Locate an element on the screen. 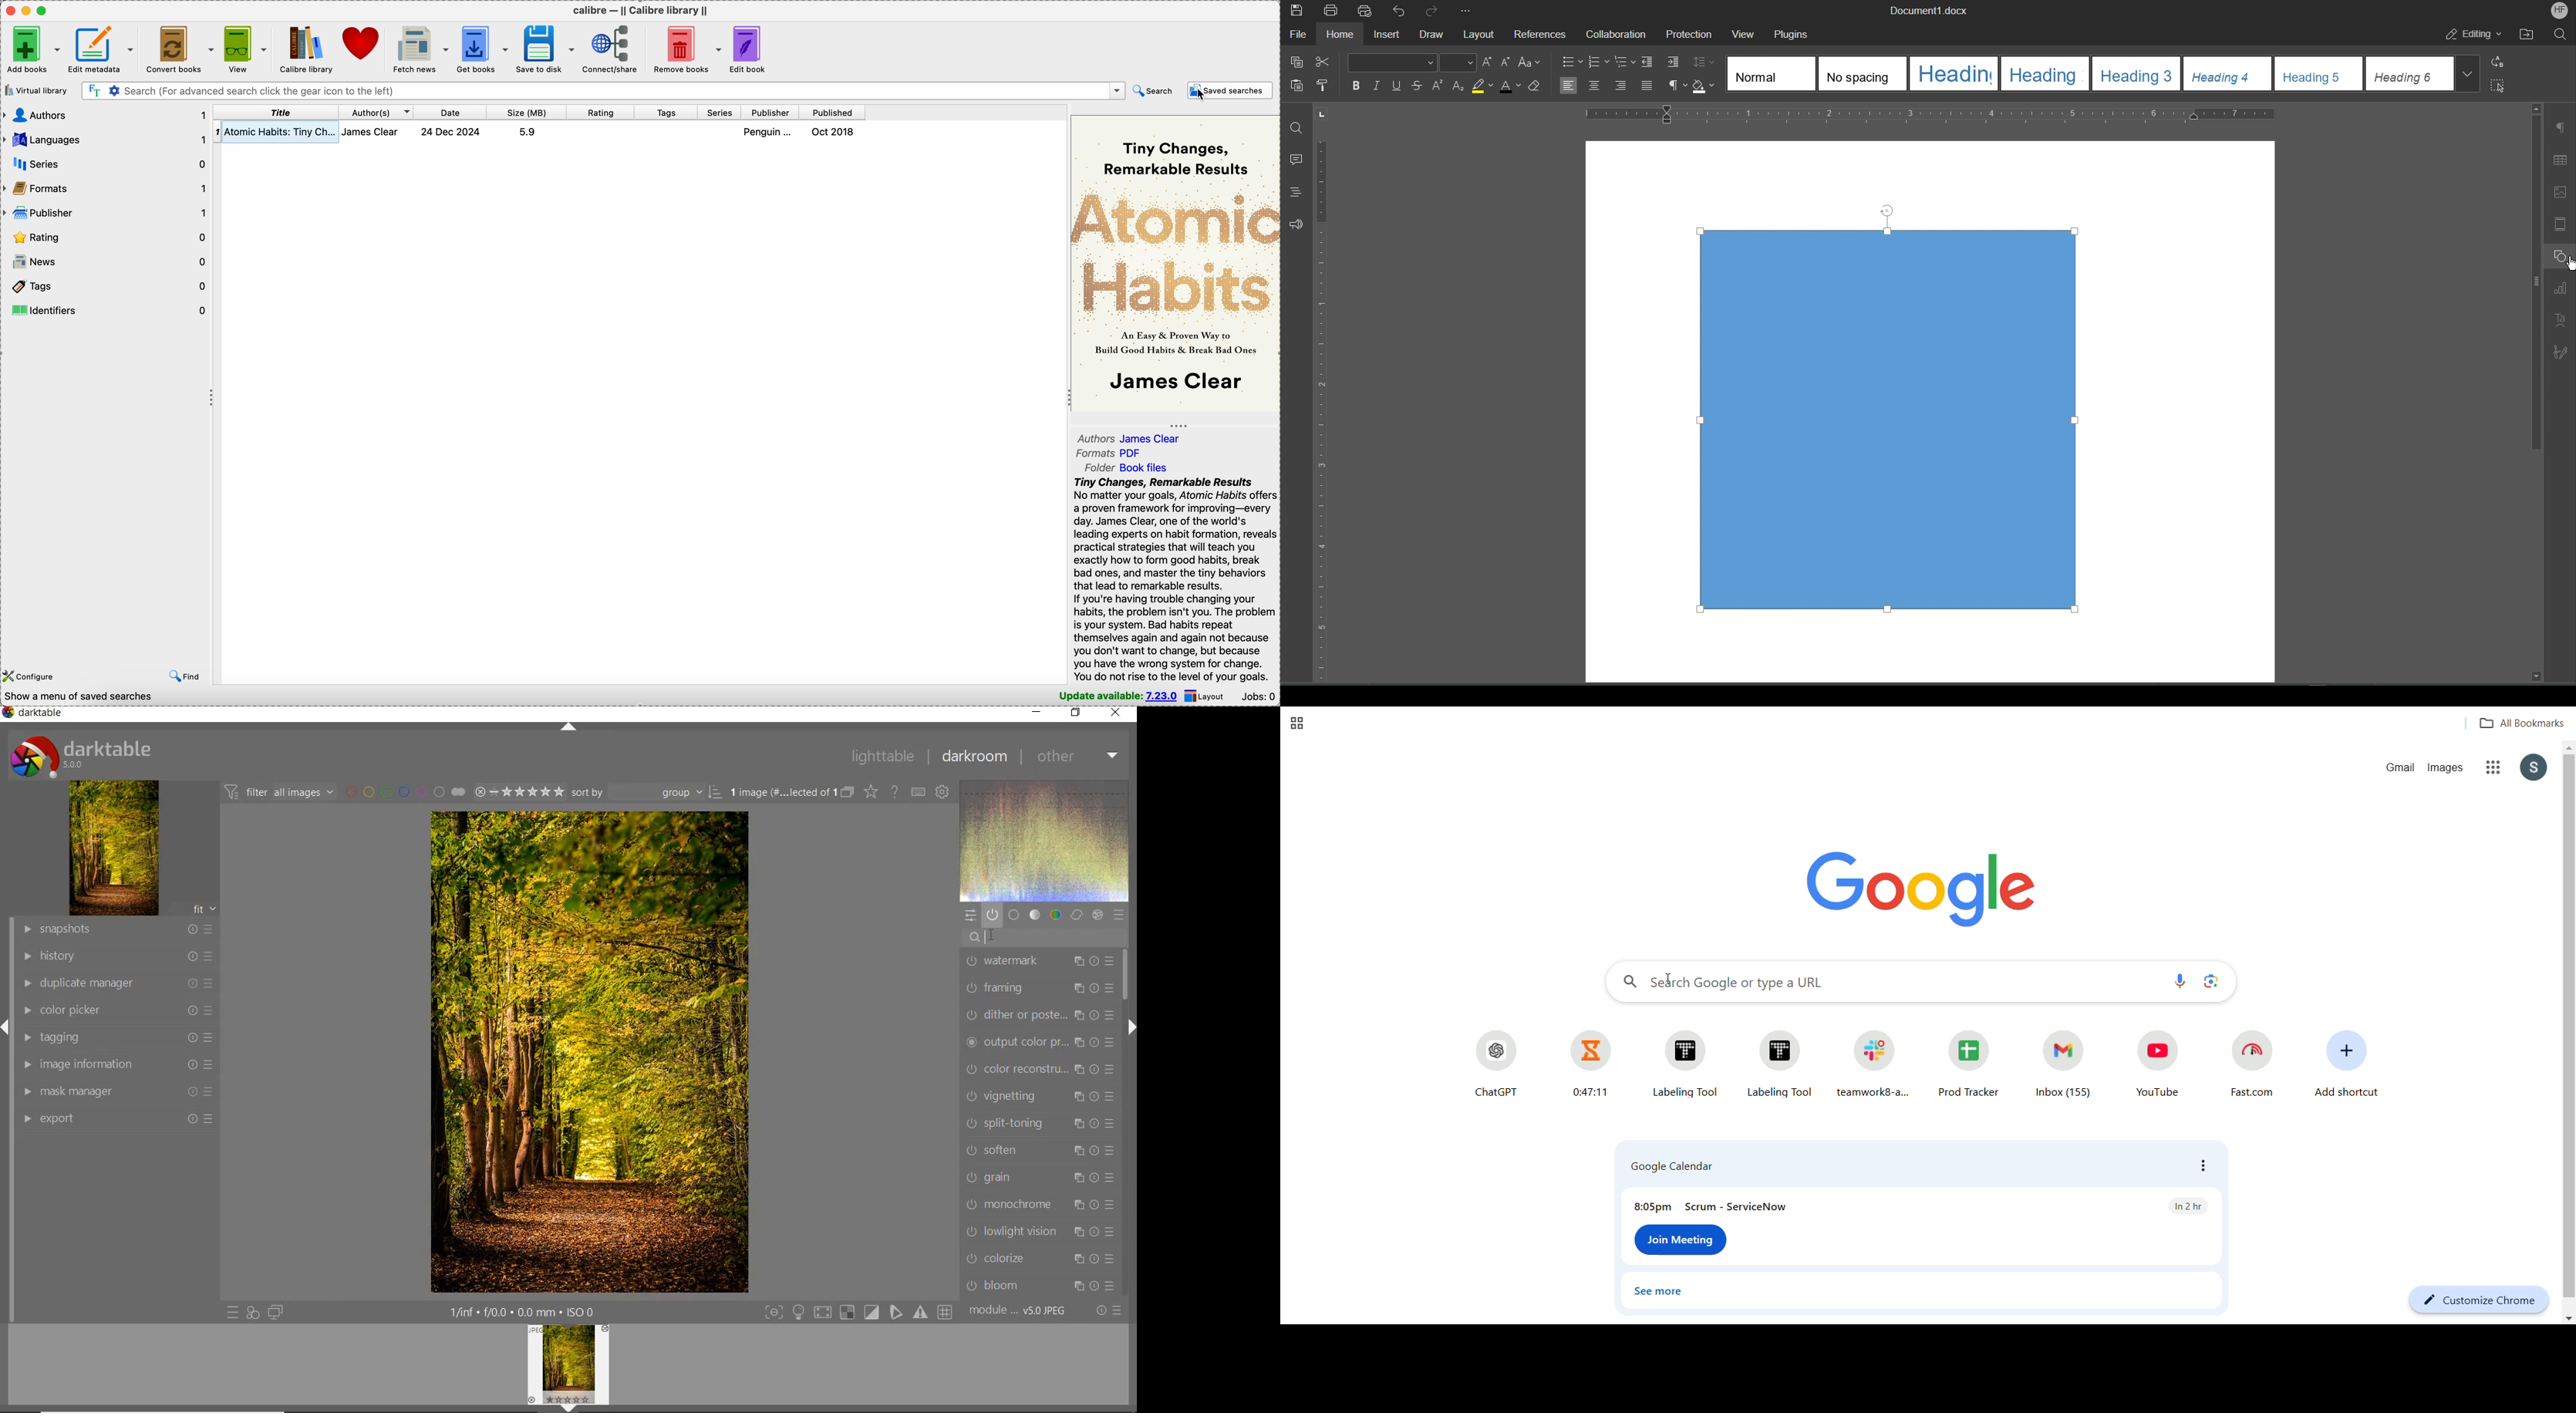 The image size is (2576, 1428). display a second darkroom image window is located at coordinates (273, 1312).